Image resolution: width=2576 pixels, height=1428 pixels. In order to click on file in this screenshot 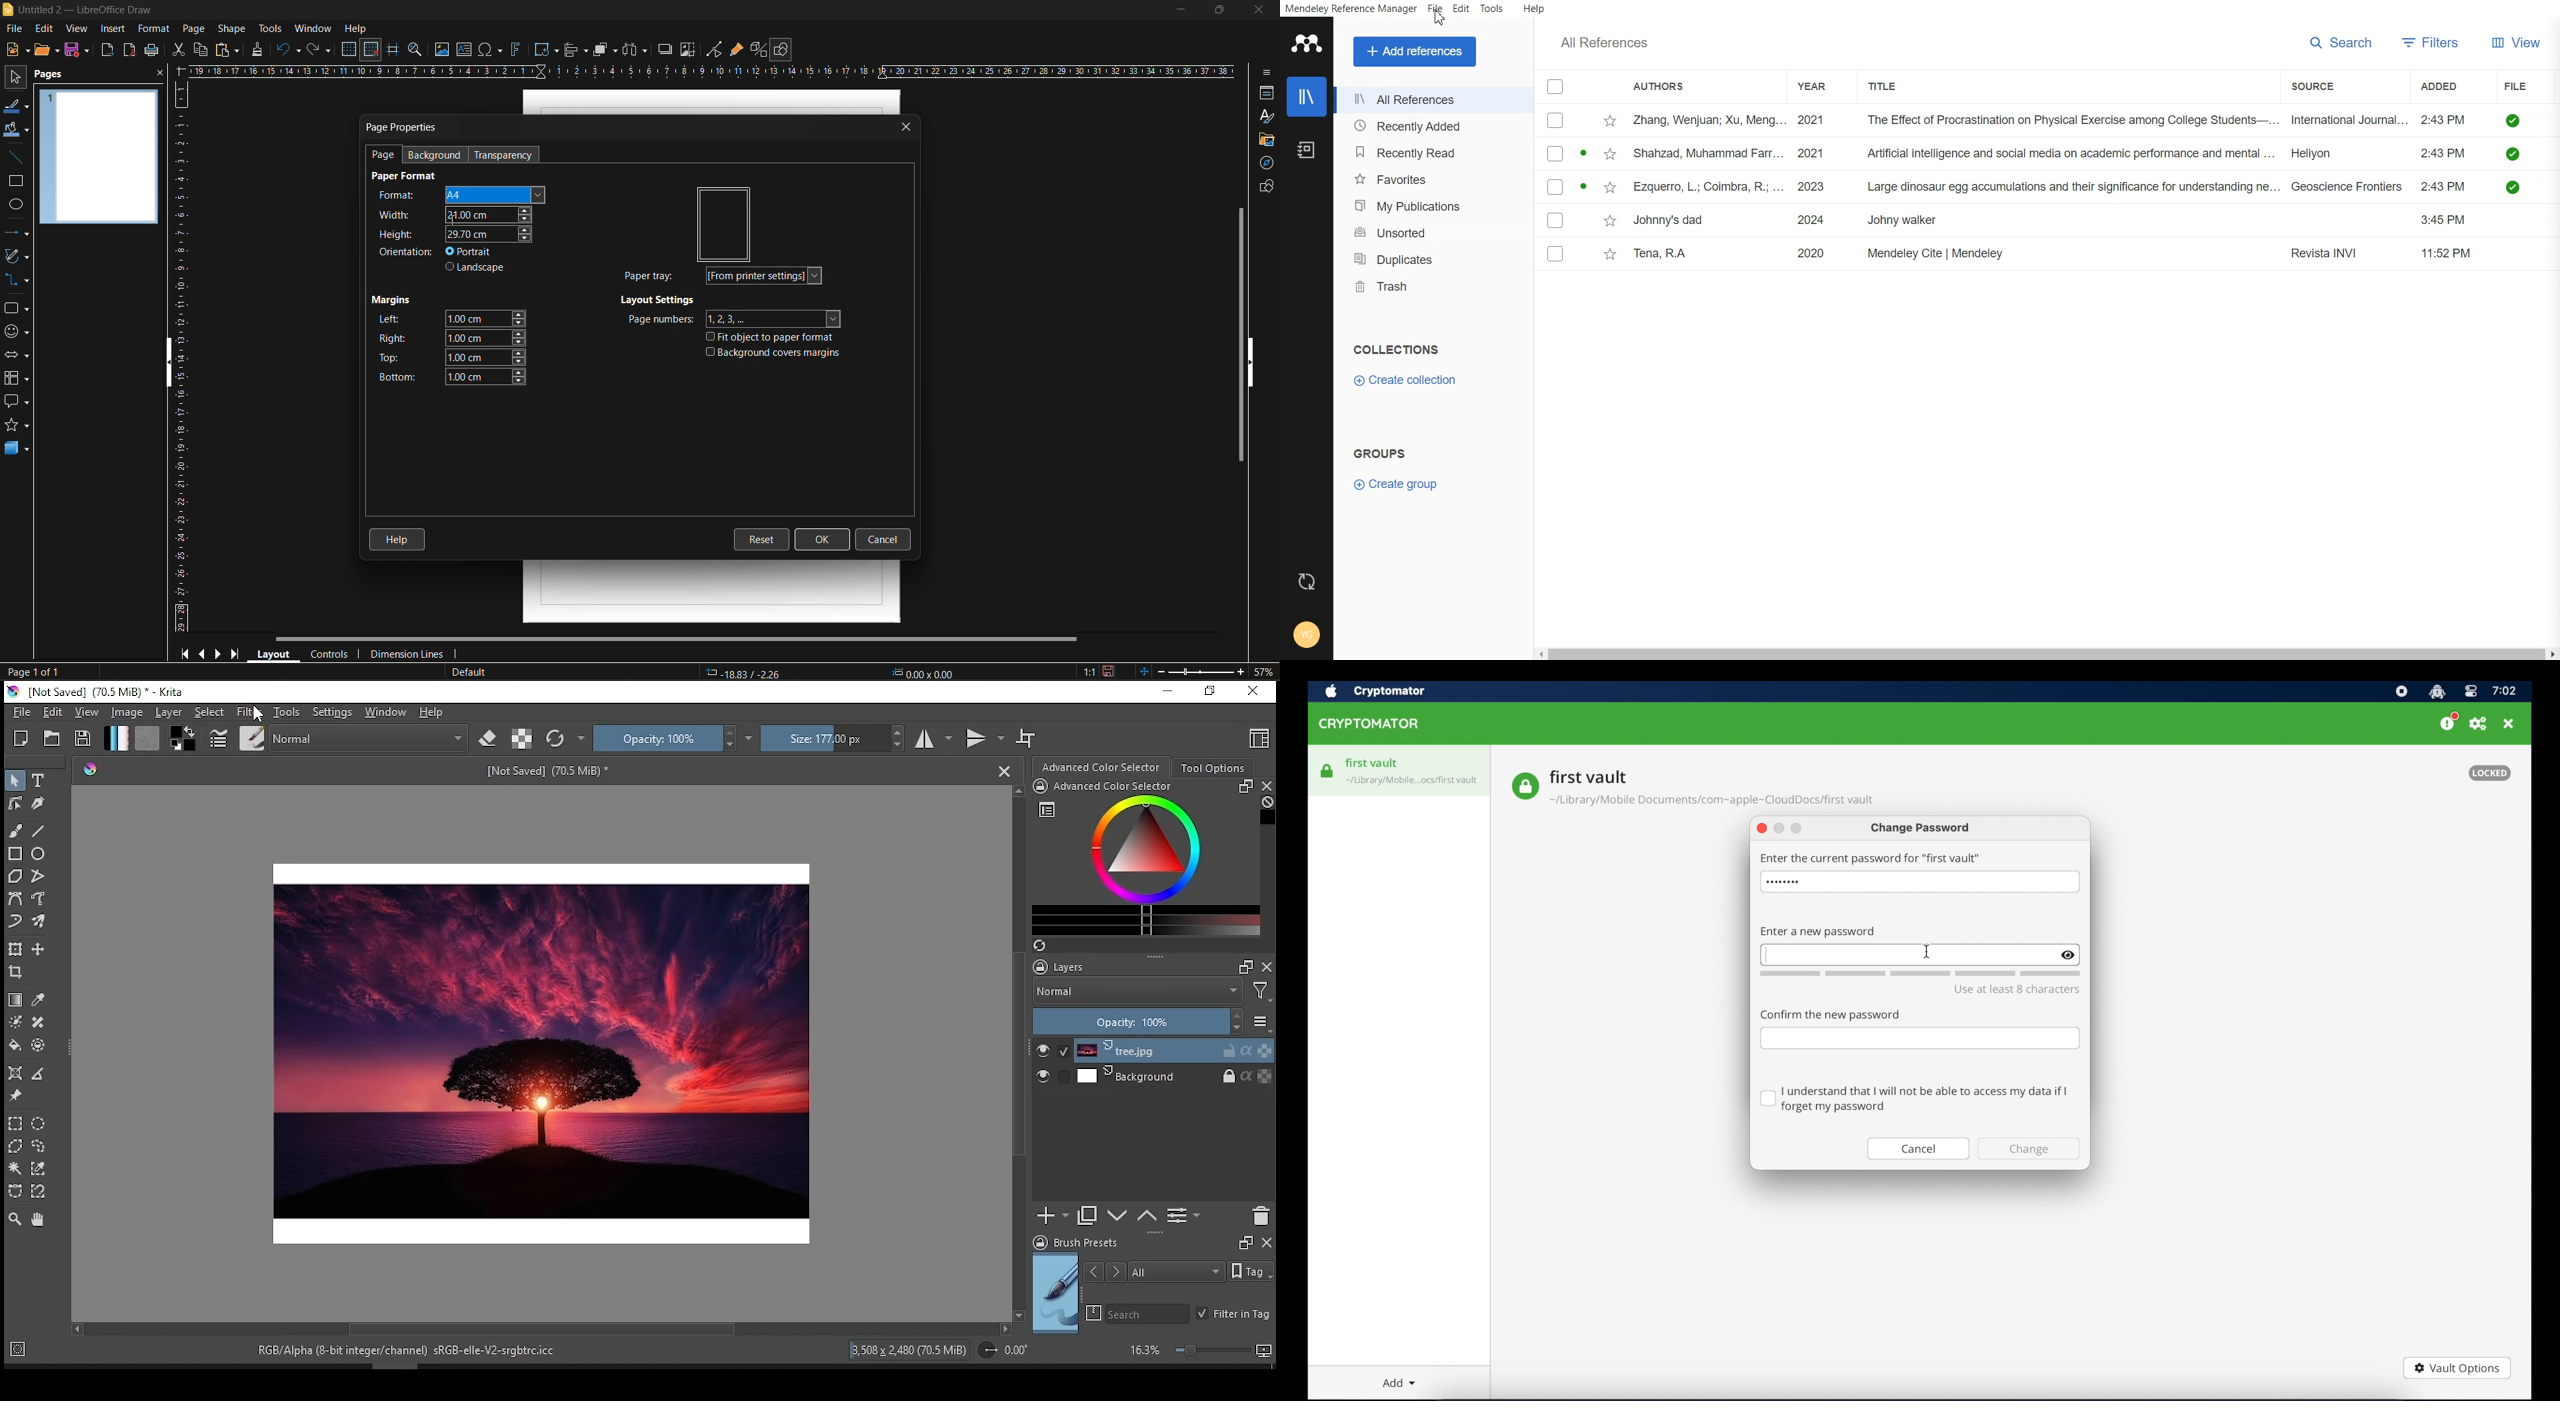, I will do `click(16, 29)`.